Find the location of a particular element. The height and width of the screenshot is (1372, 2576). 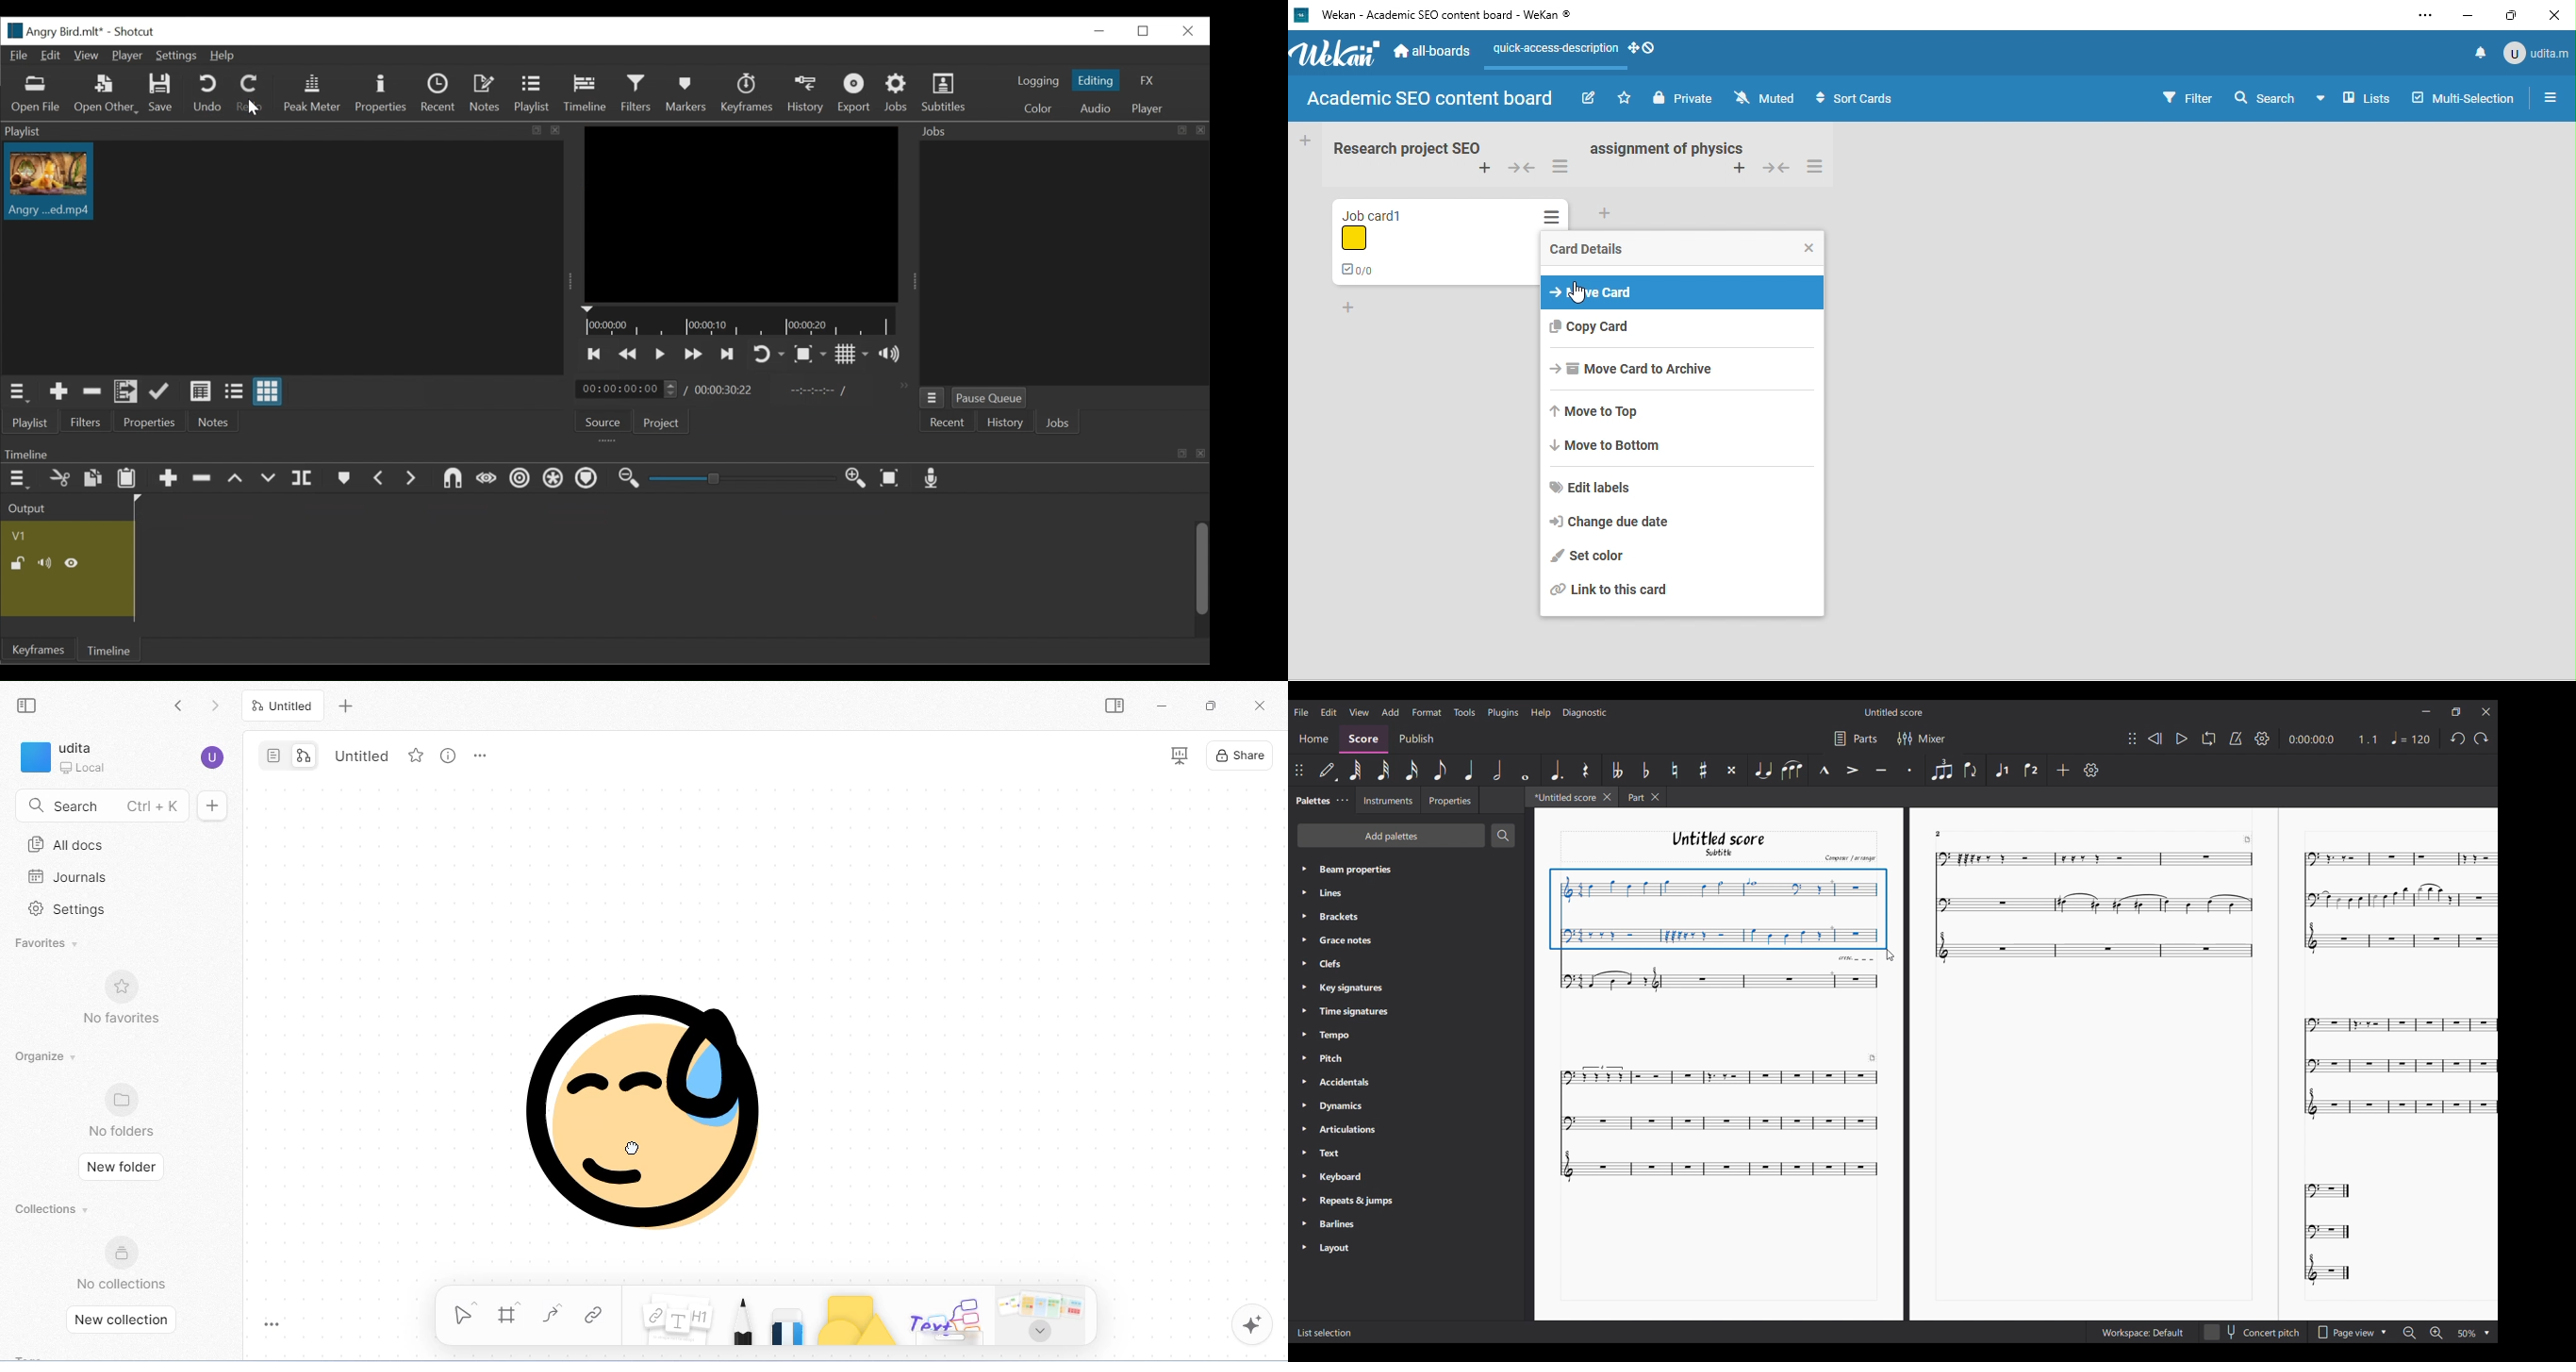

Snap   is located at coordinates (453, 480).